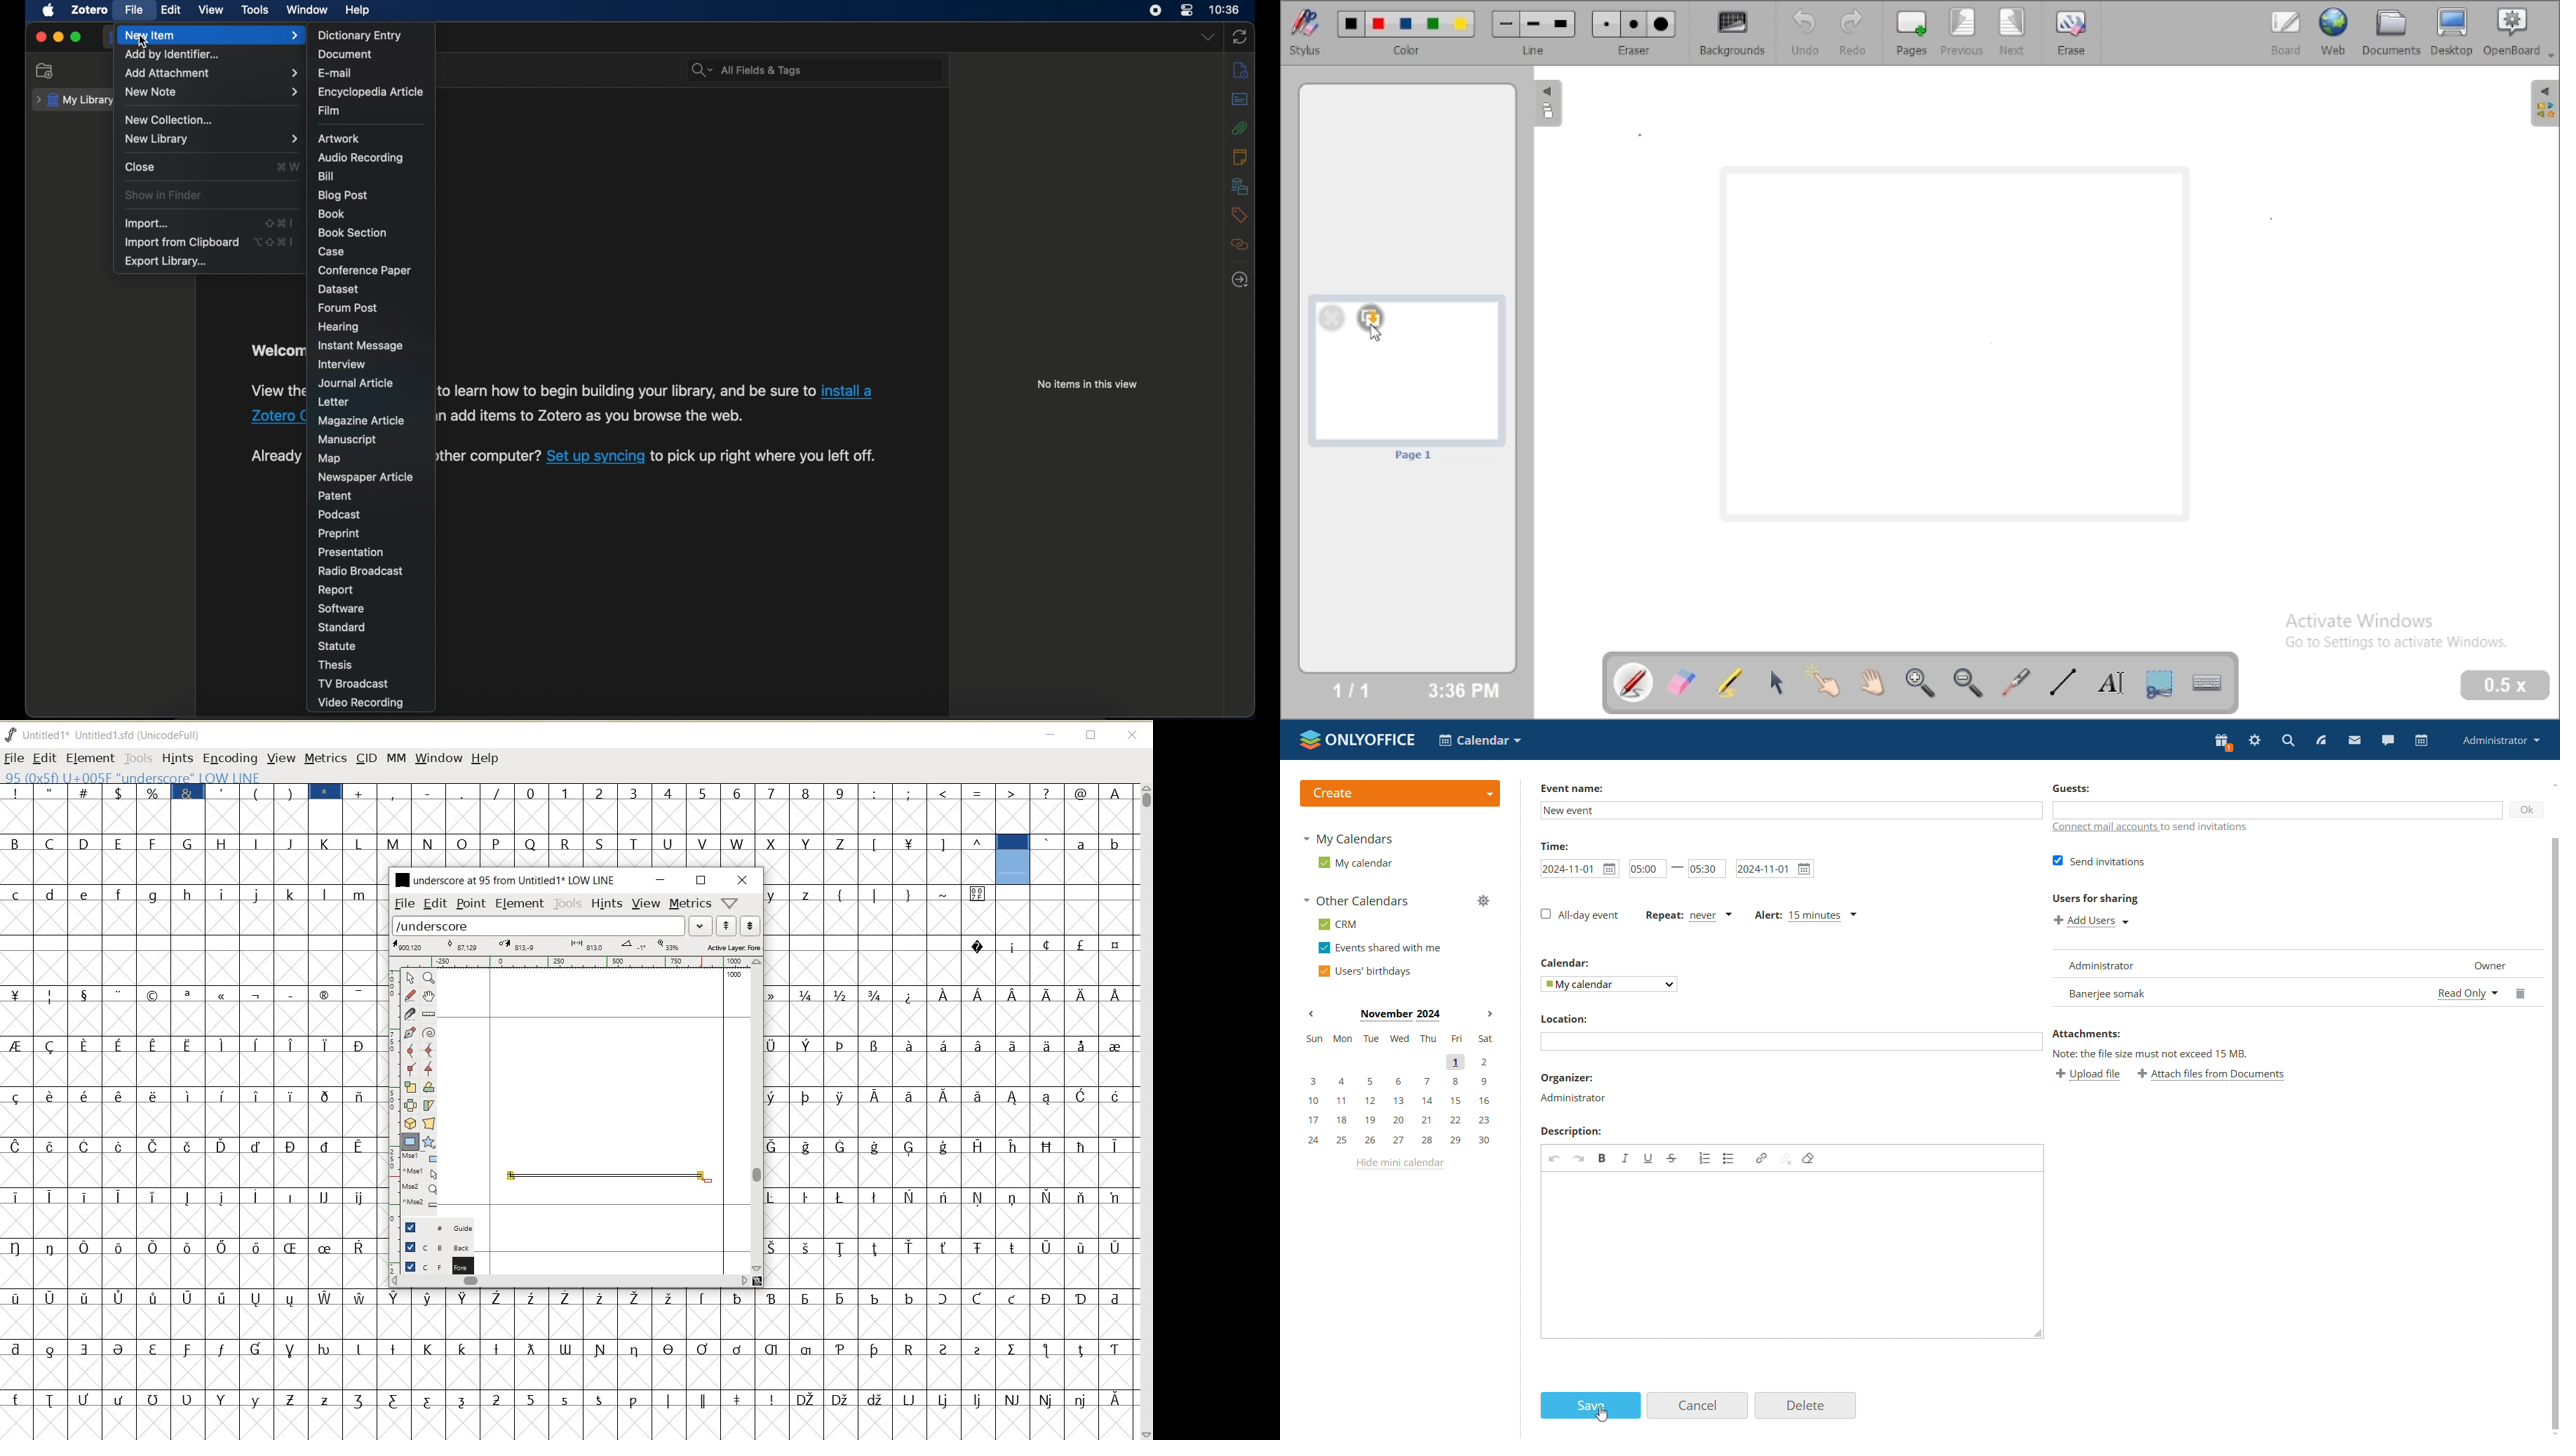  Describe the element at coordinates (2287, 741) in the screenshot. I see `search` at that location.